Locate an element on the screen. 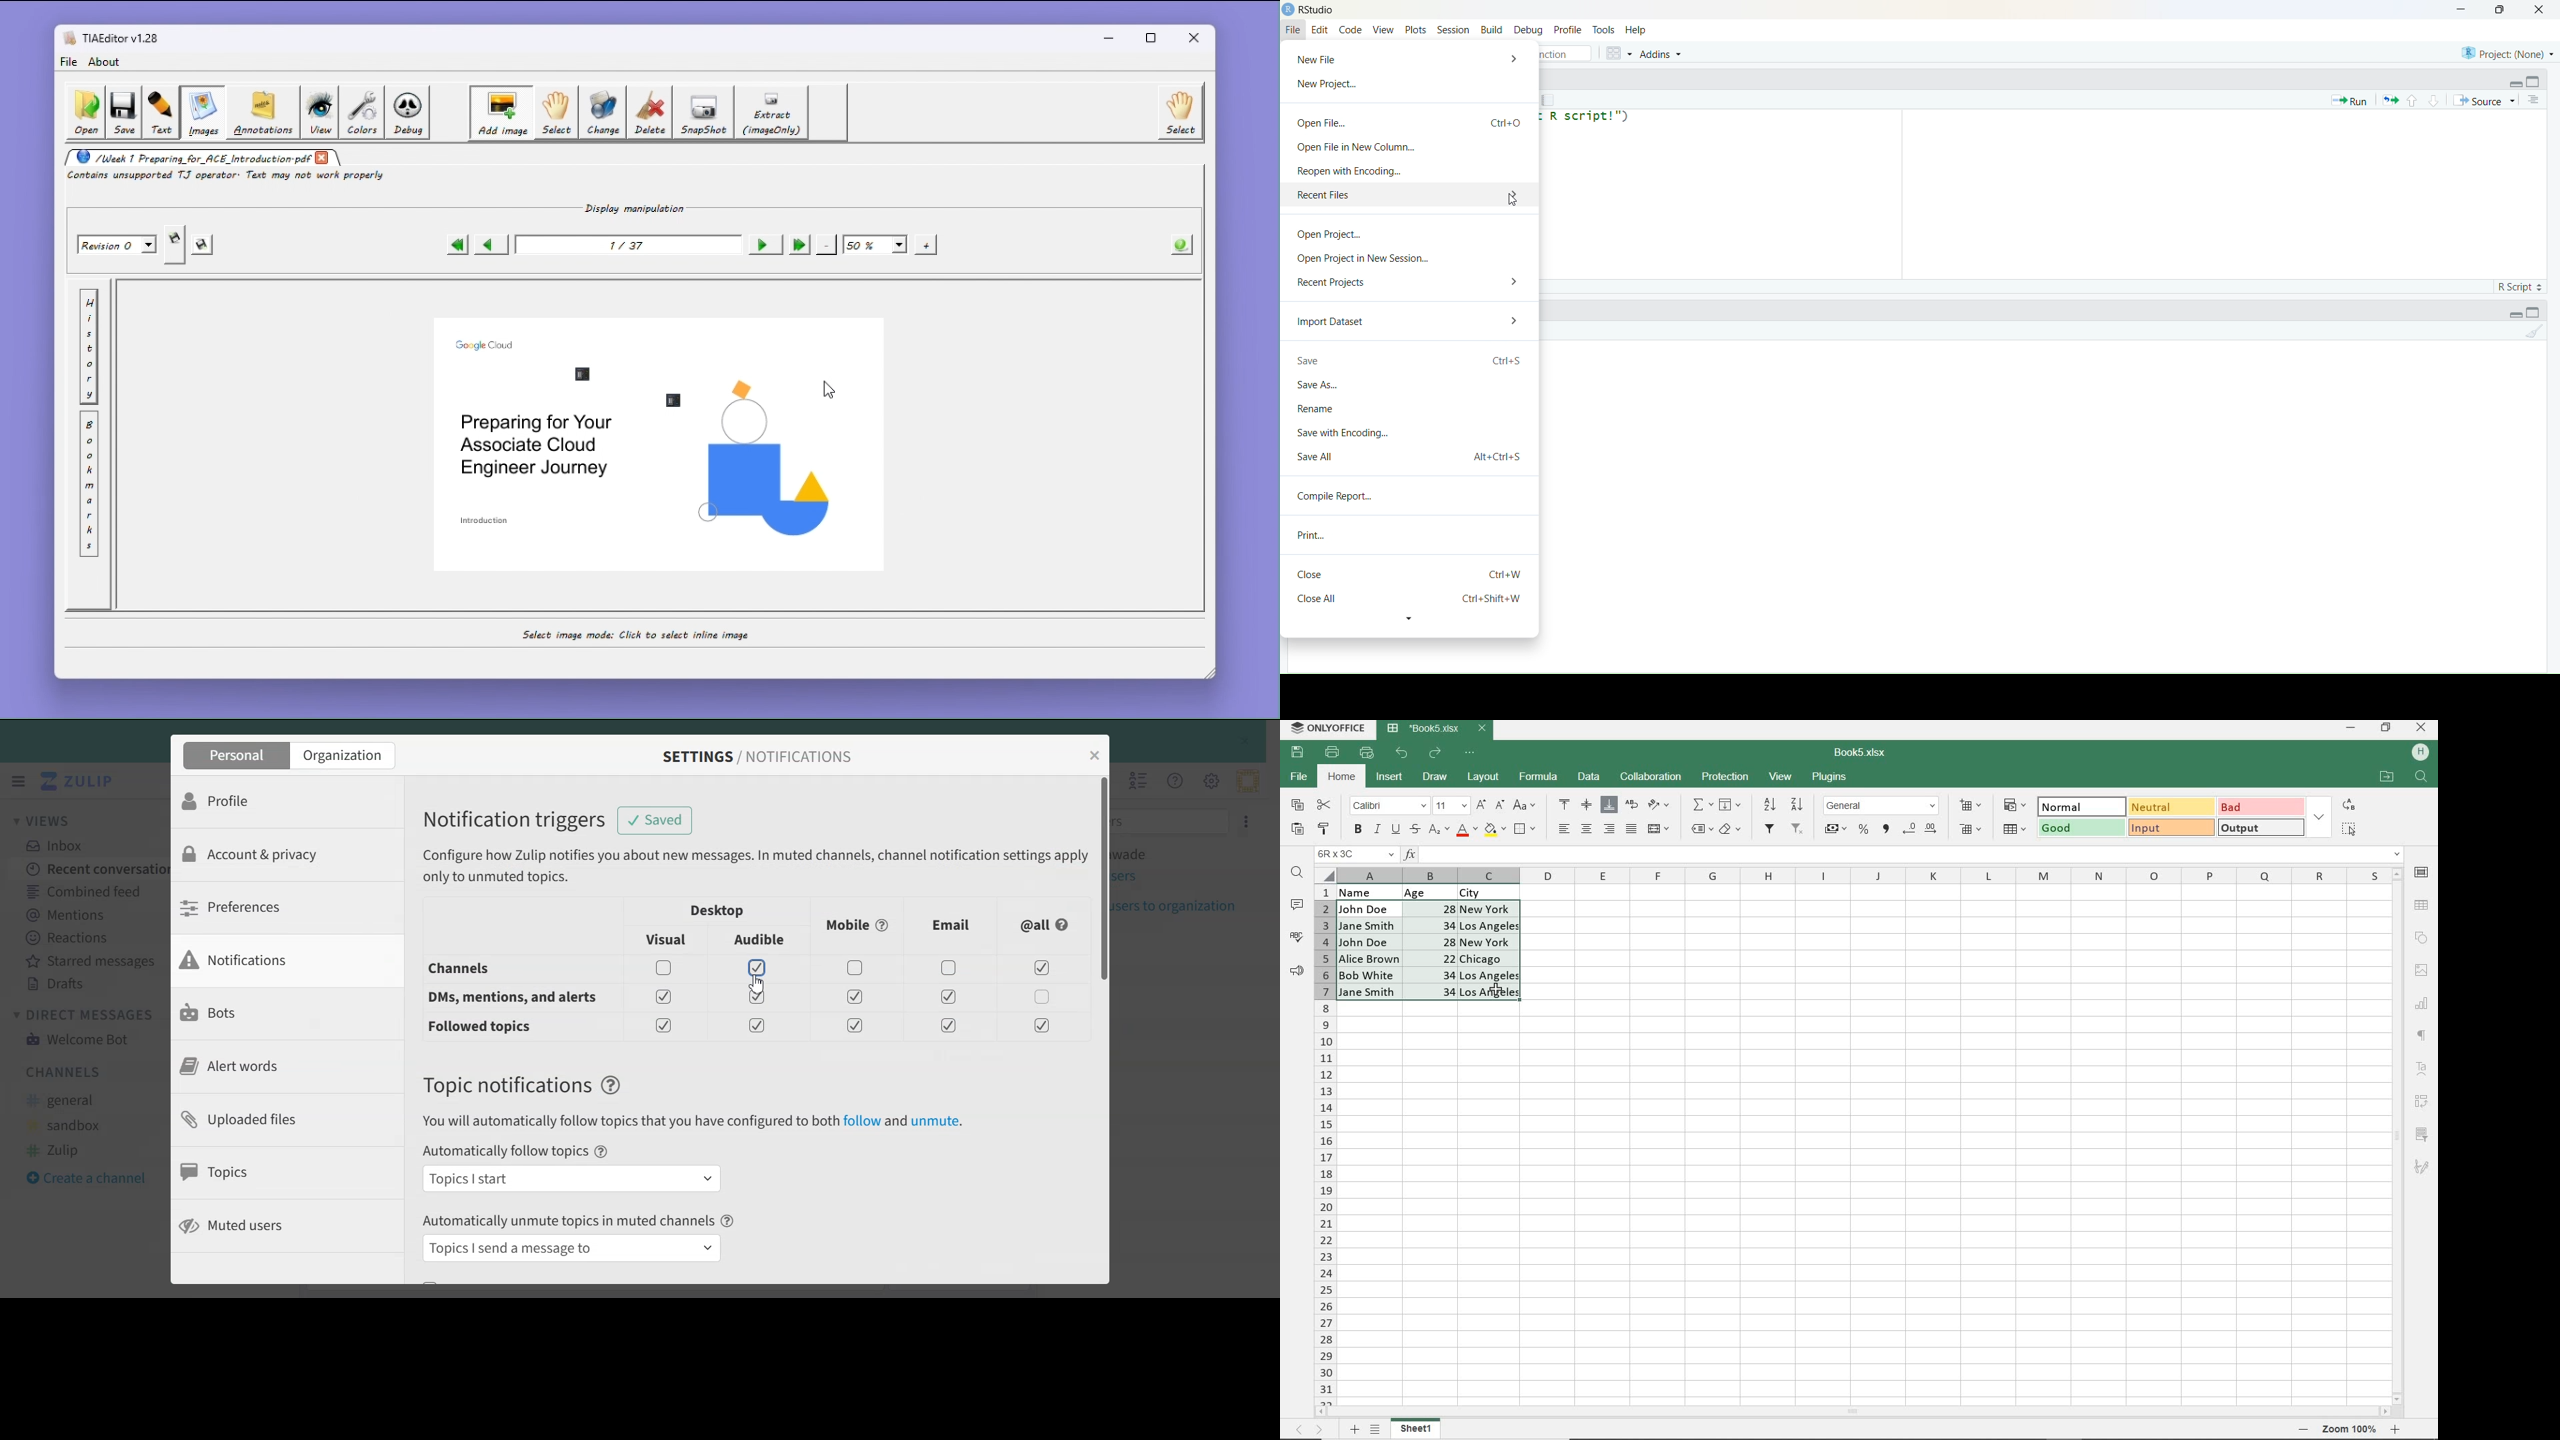  Profile is located at coordinates (1567, 29).